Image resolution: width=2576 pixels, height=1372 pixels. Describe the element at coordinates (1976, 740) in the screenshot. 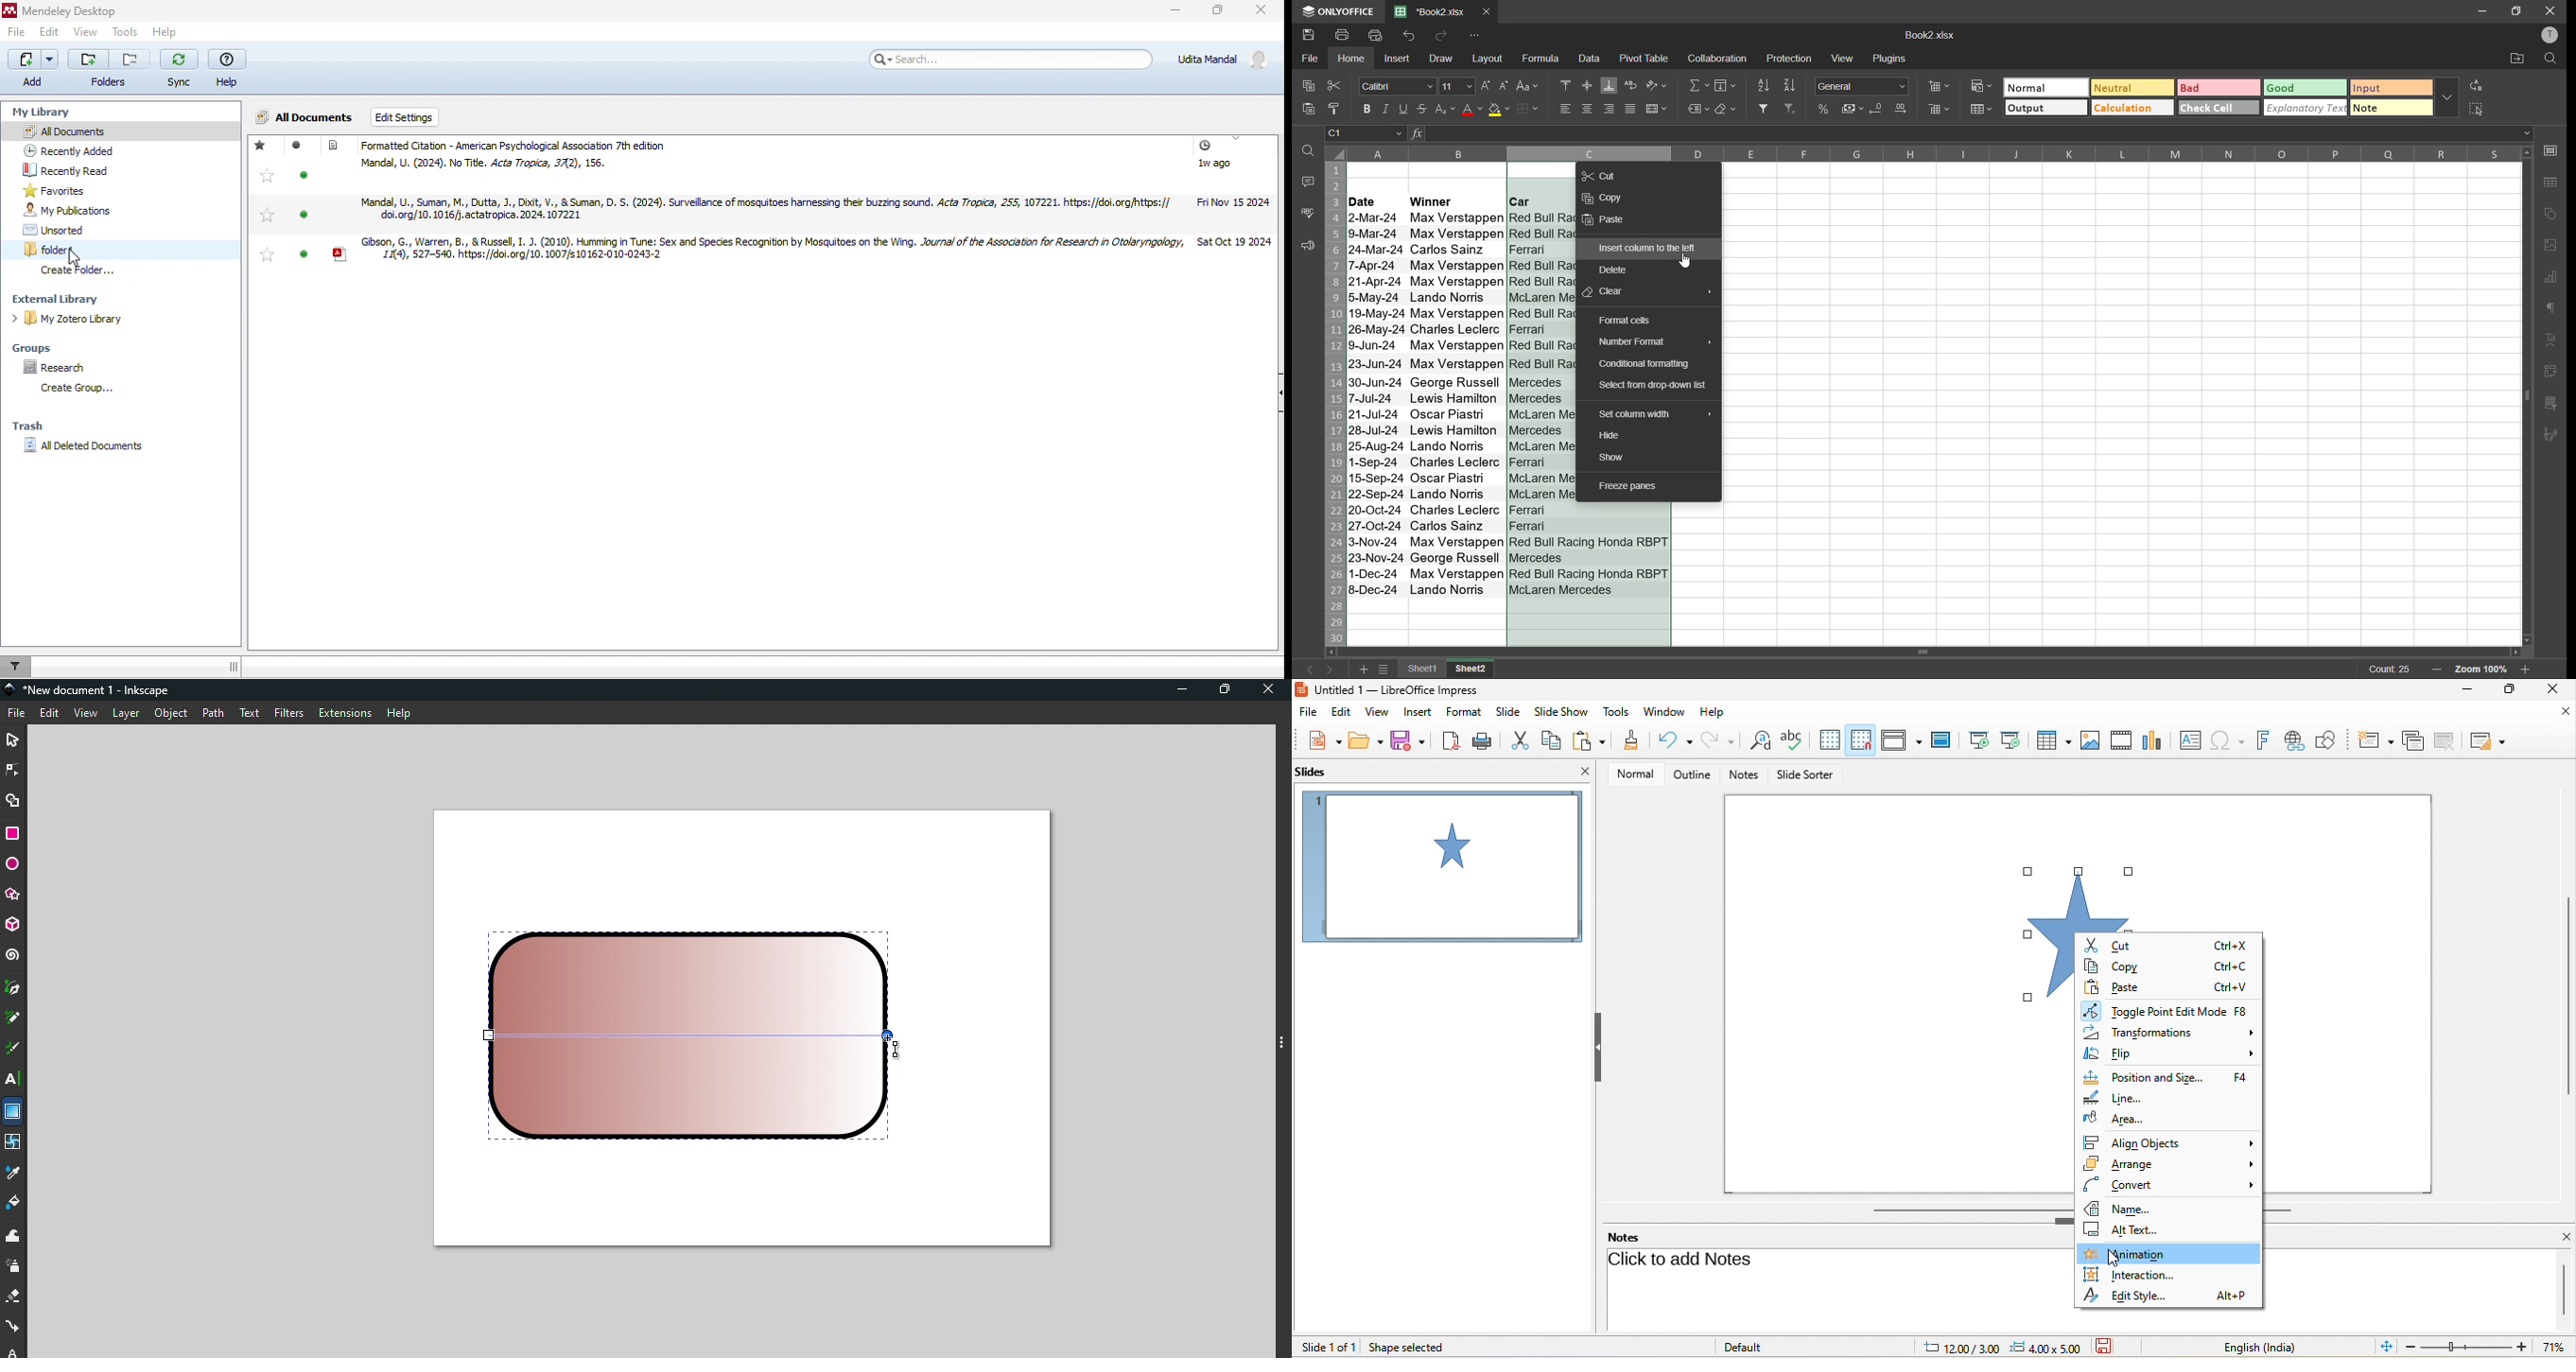

I see `start from first slide` at that location.